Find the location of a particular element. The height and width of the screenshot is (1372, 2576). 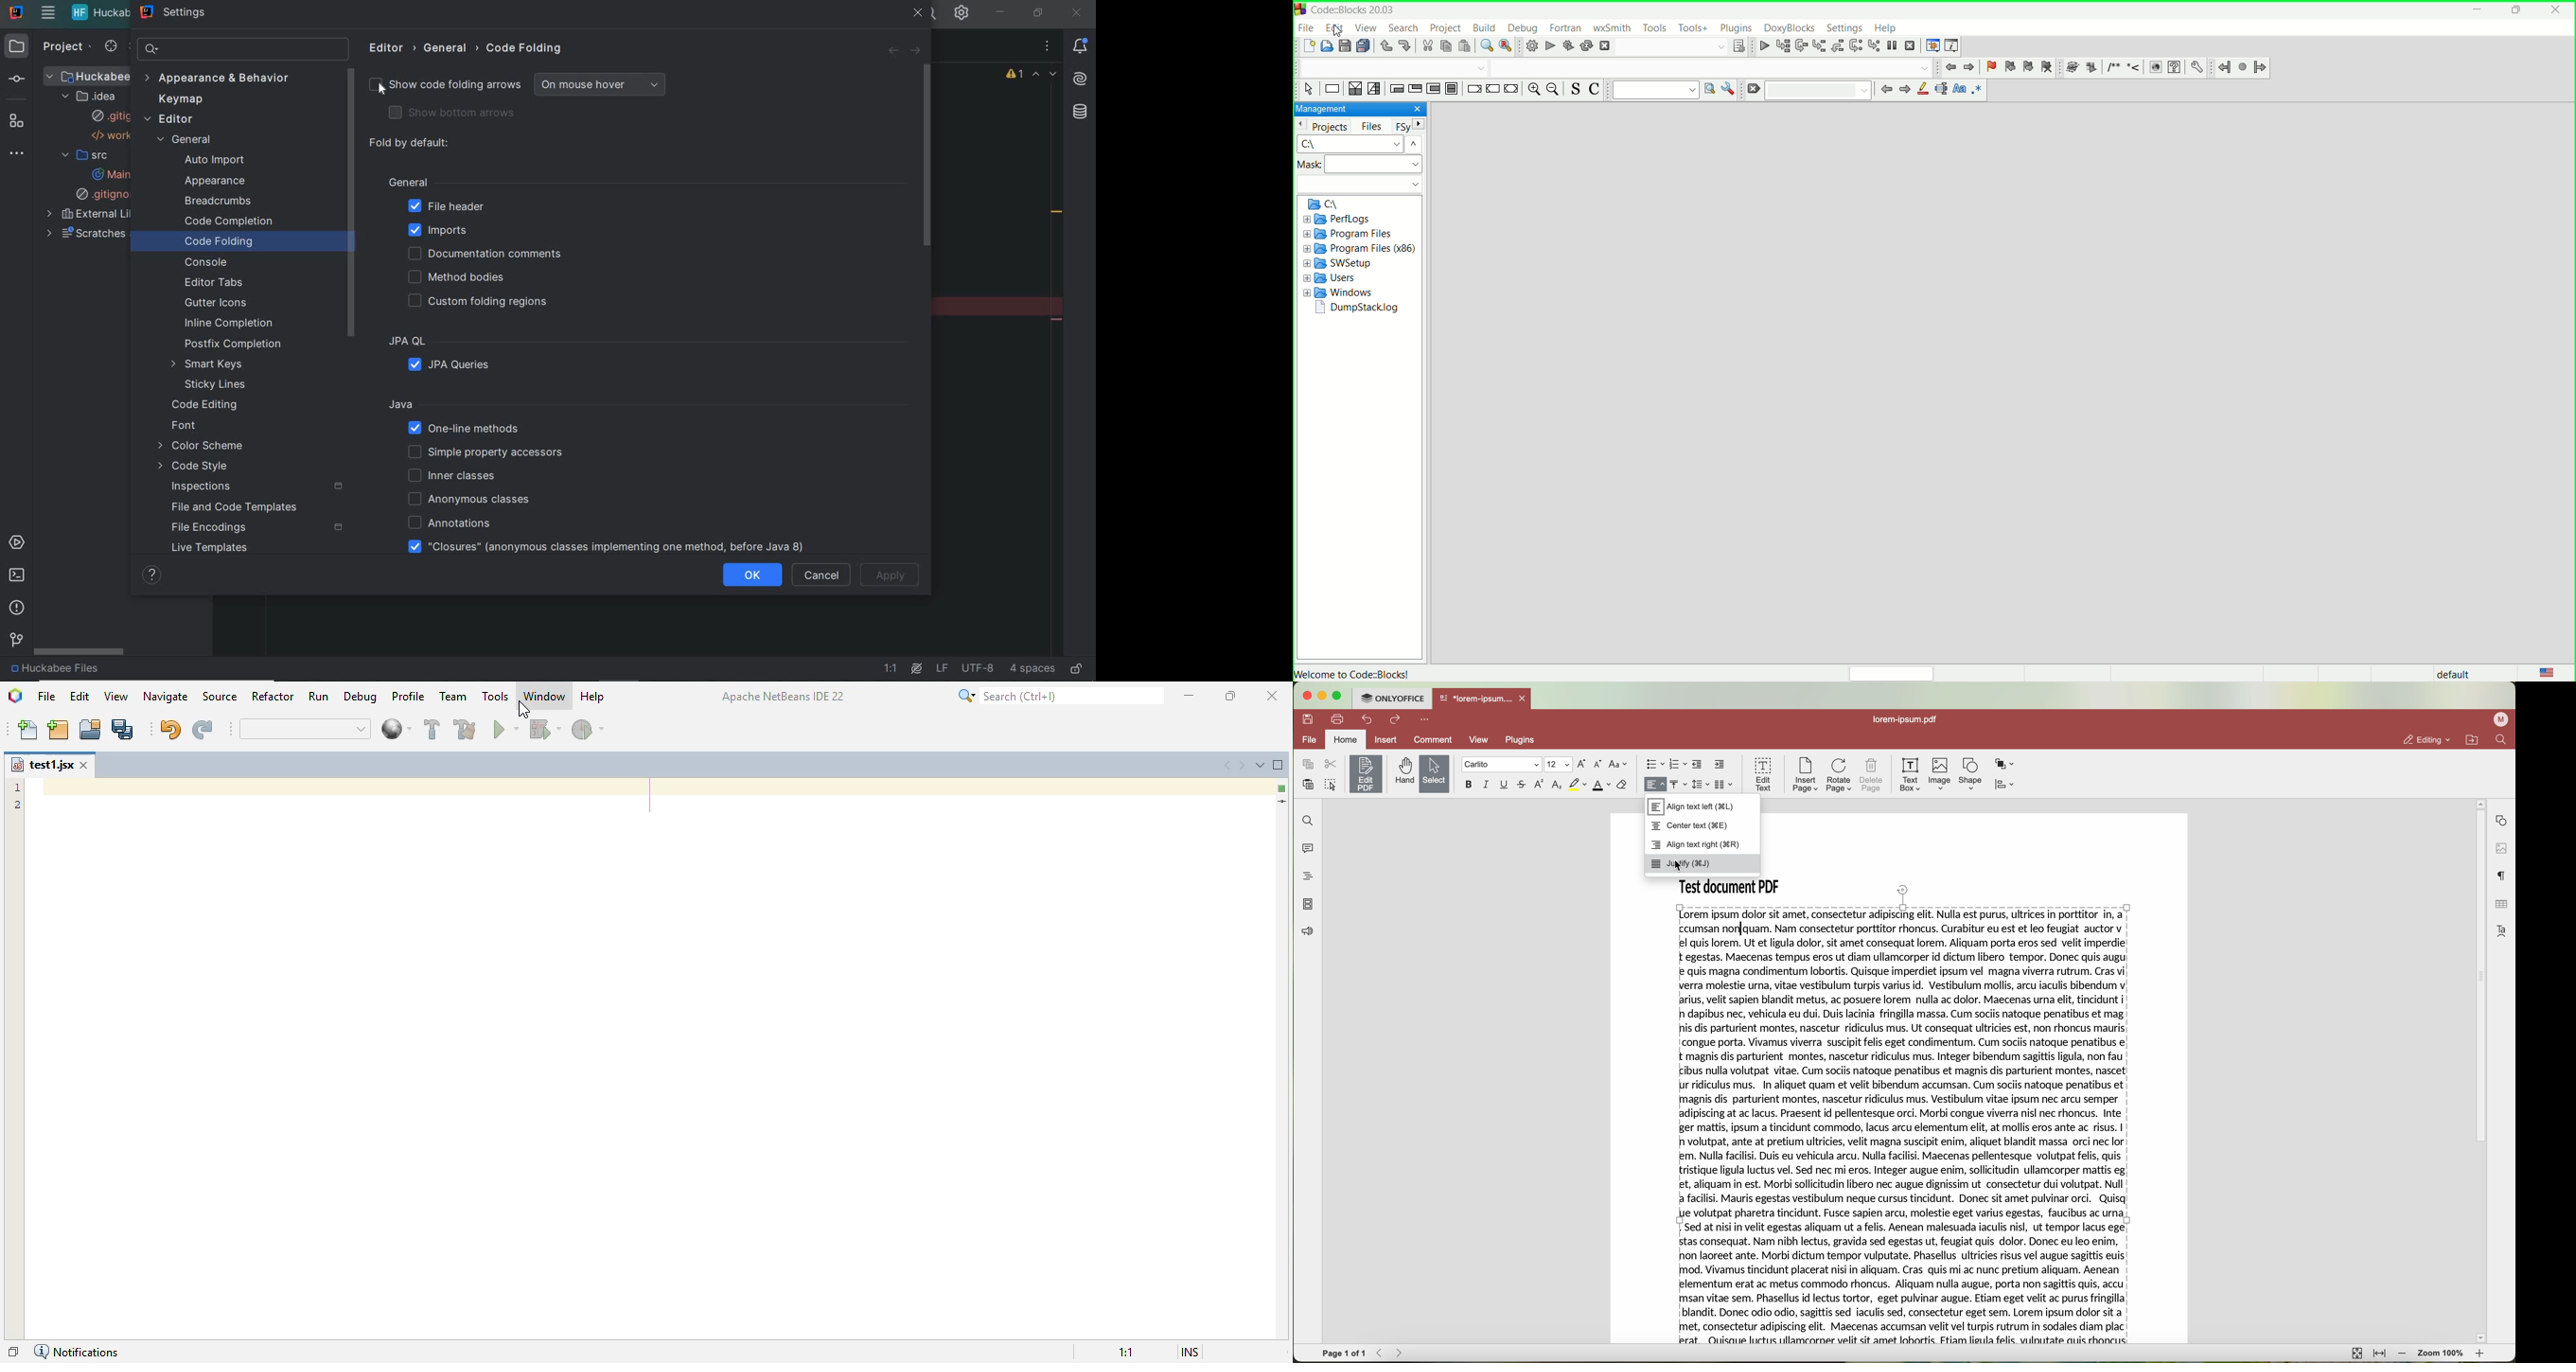

close is located at coordinates (1415, 109).